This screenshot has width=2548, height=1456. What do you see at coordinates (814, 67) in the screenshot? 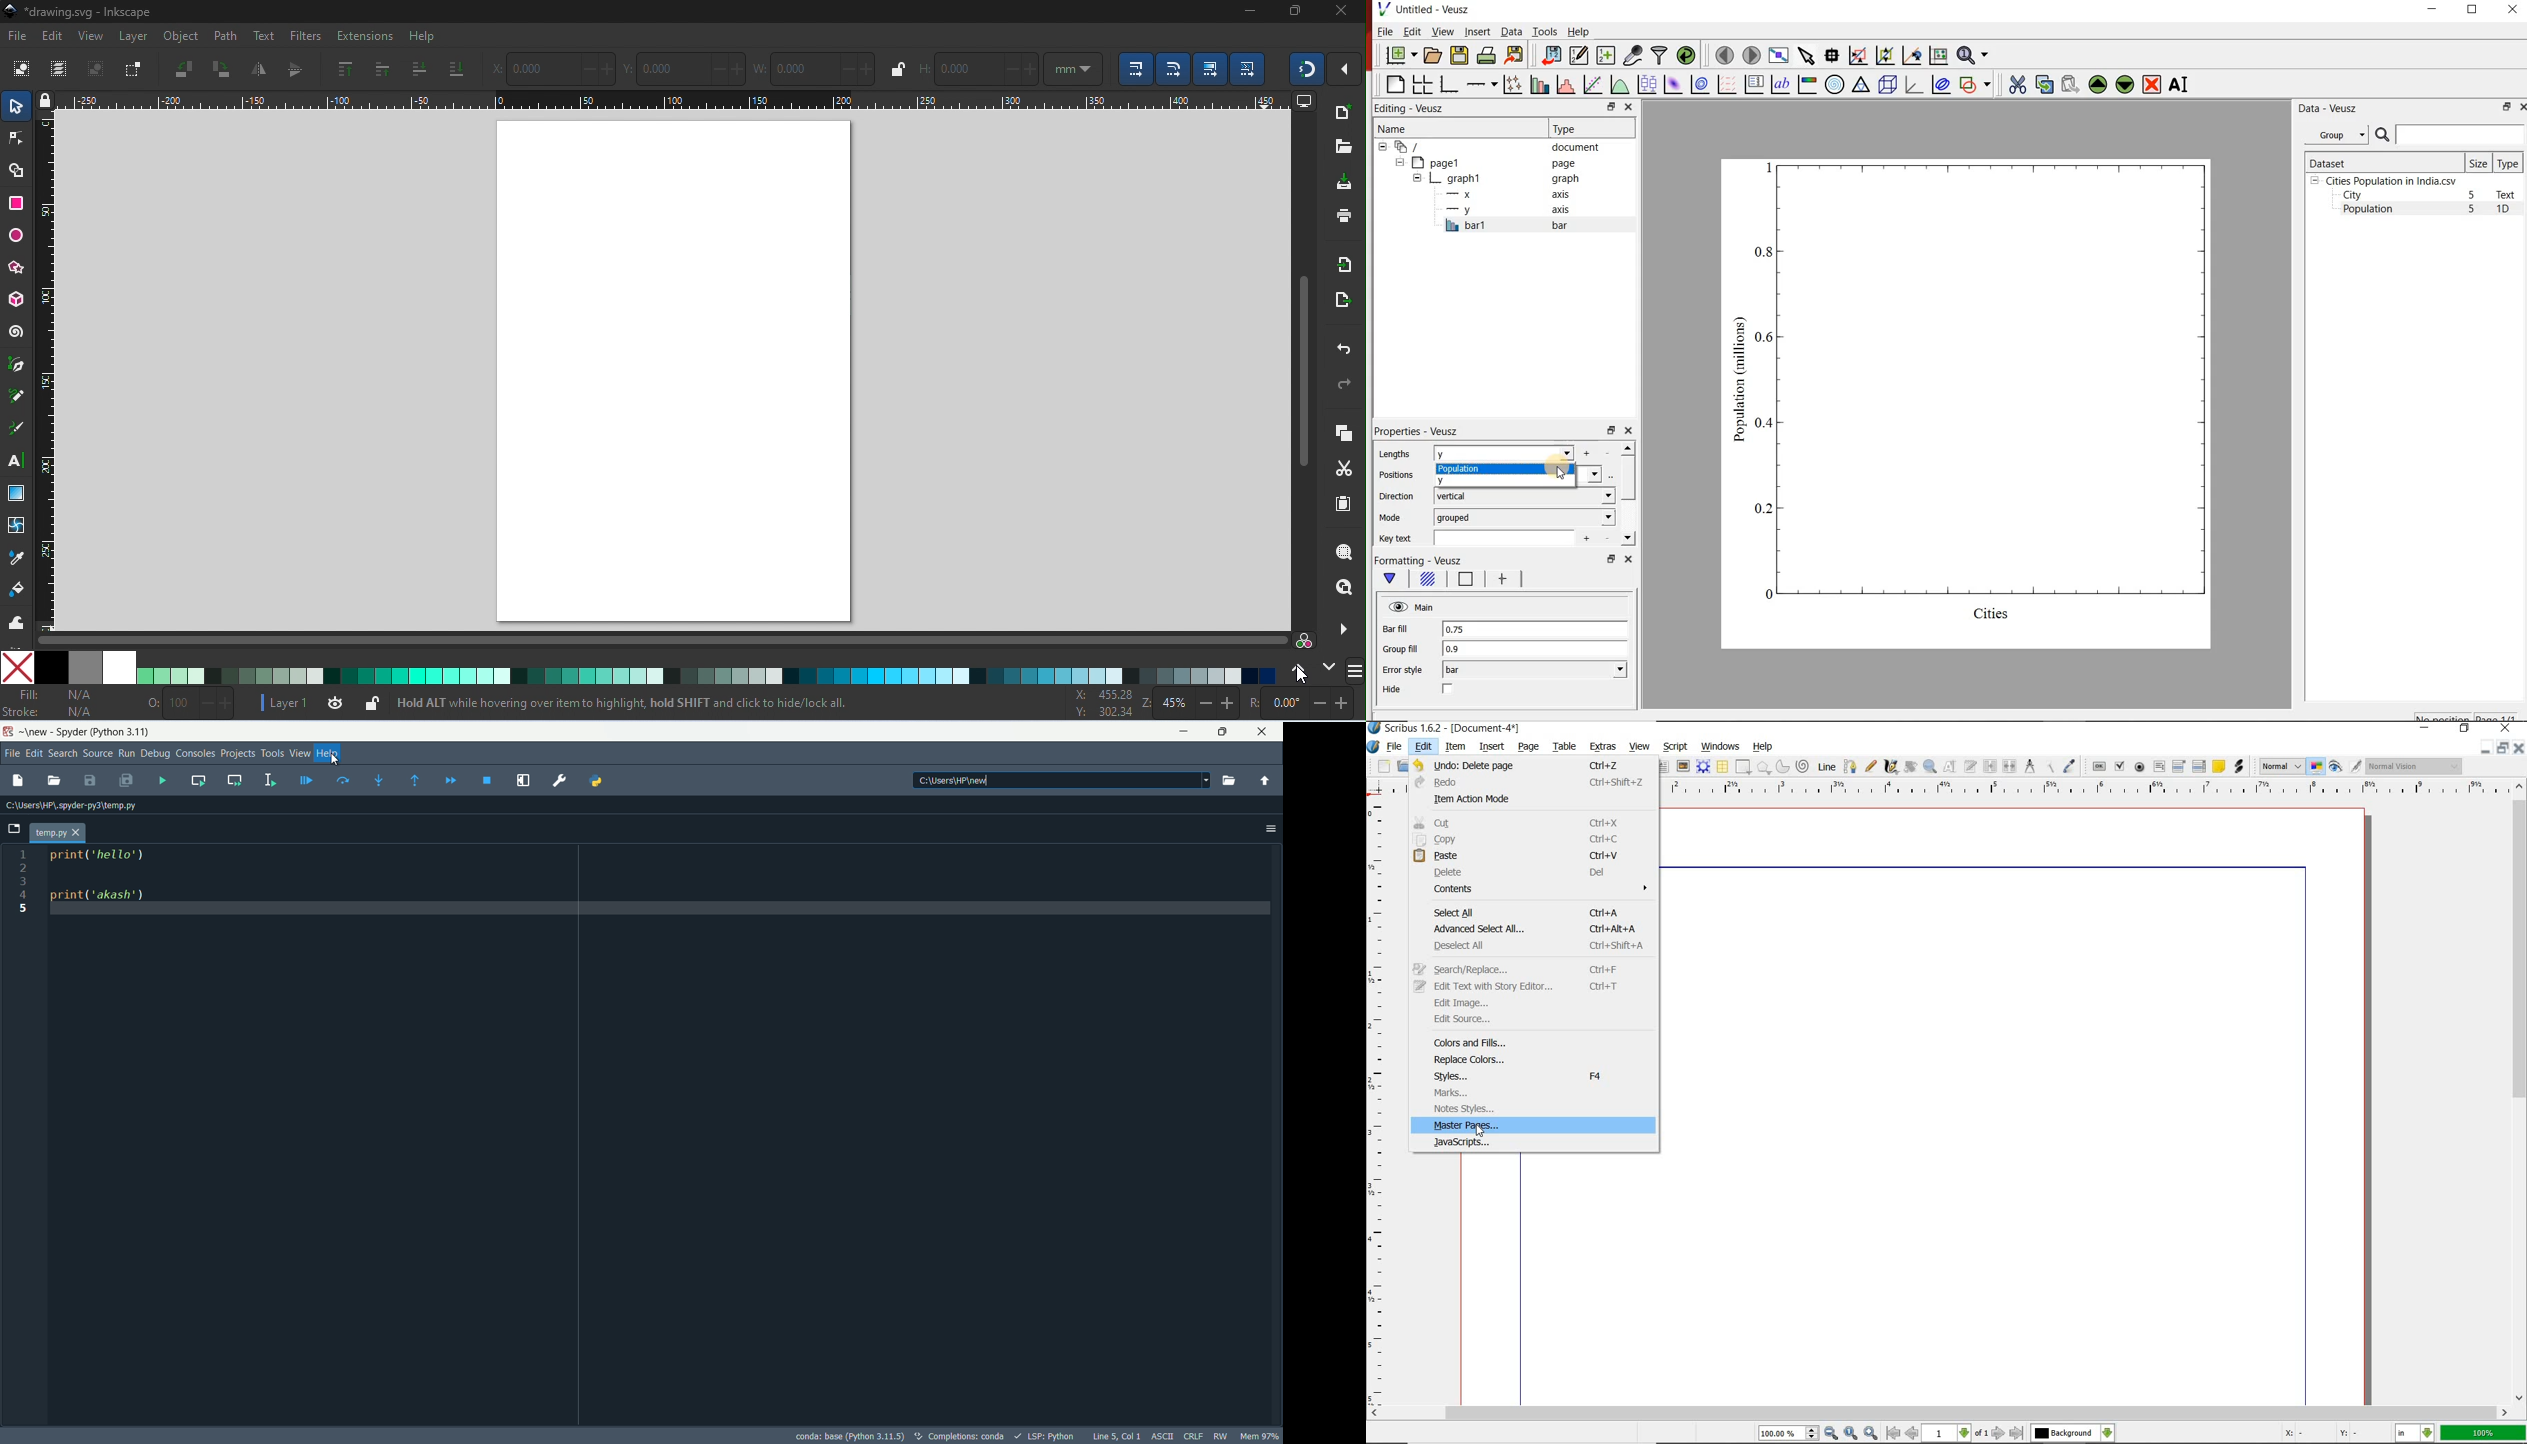
I see `width` at bounding box center [814, 67].